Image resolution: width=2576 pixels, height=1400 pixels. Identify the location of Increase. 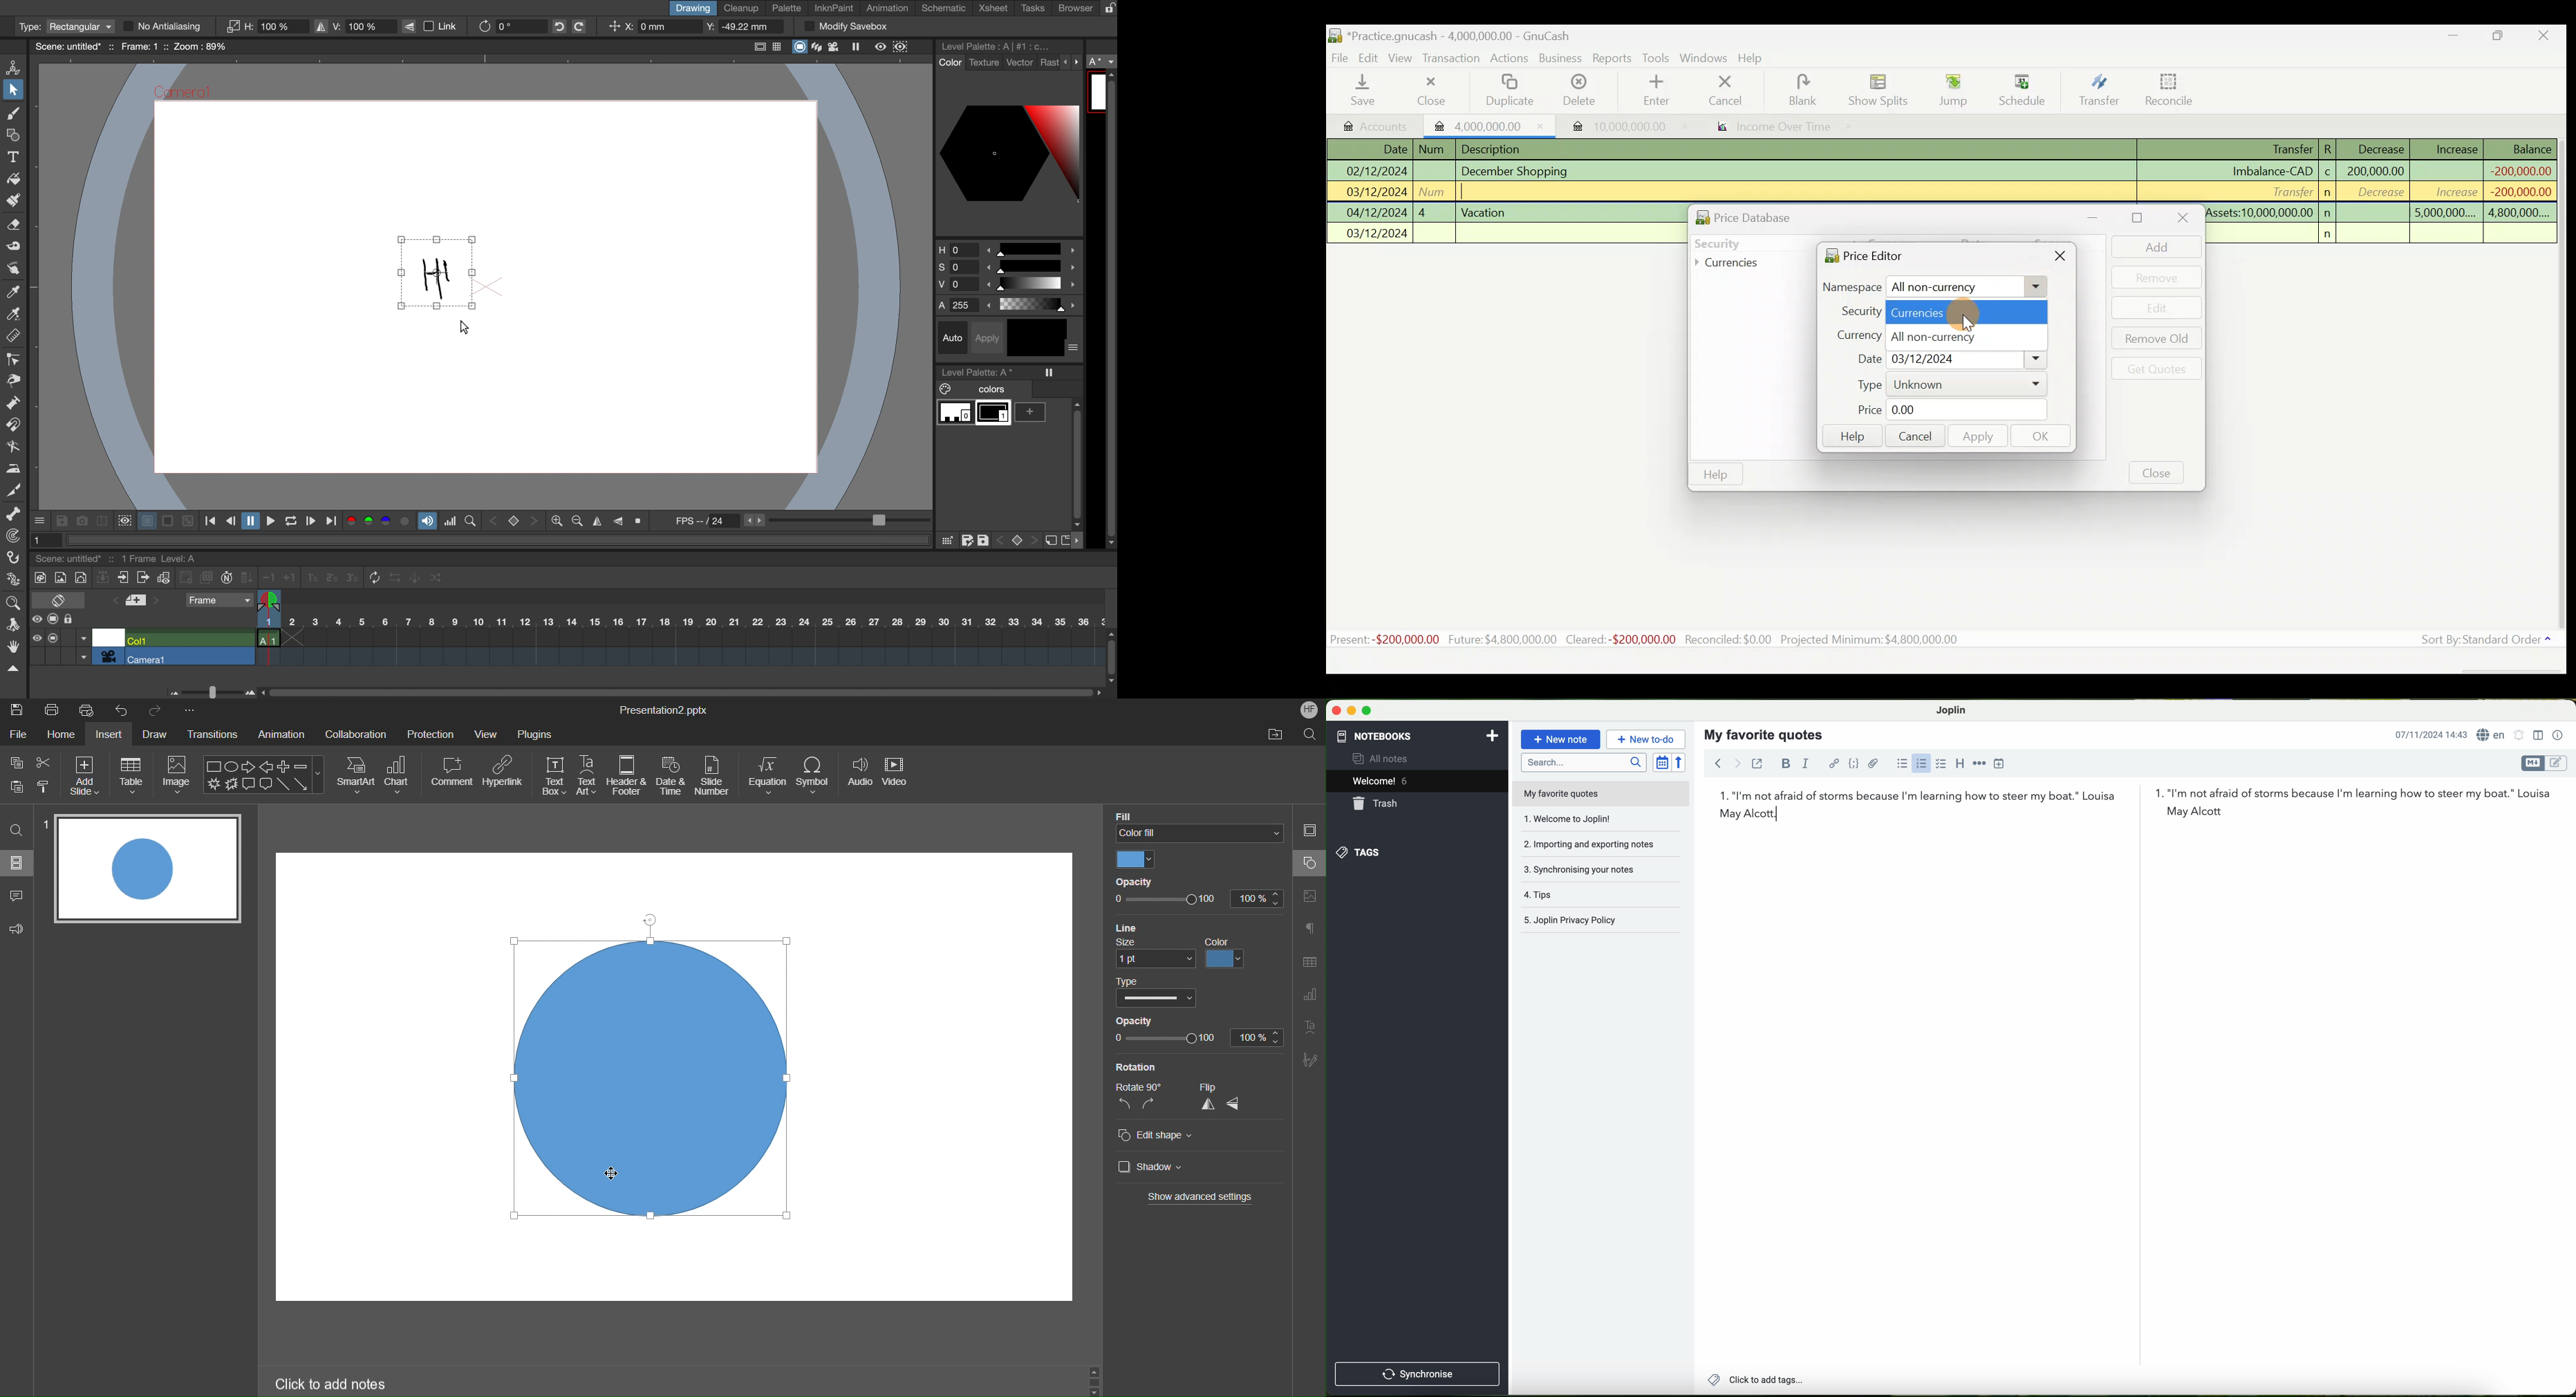
(2457, 147).